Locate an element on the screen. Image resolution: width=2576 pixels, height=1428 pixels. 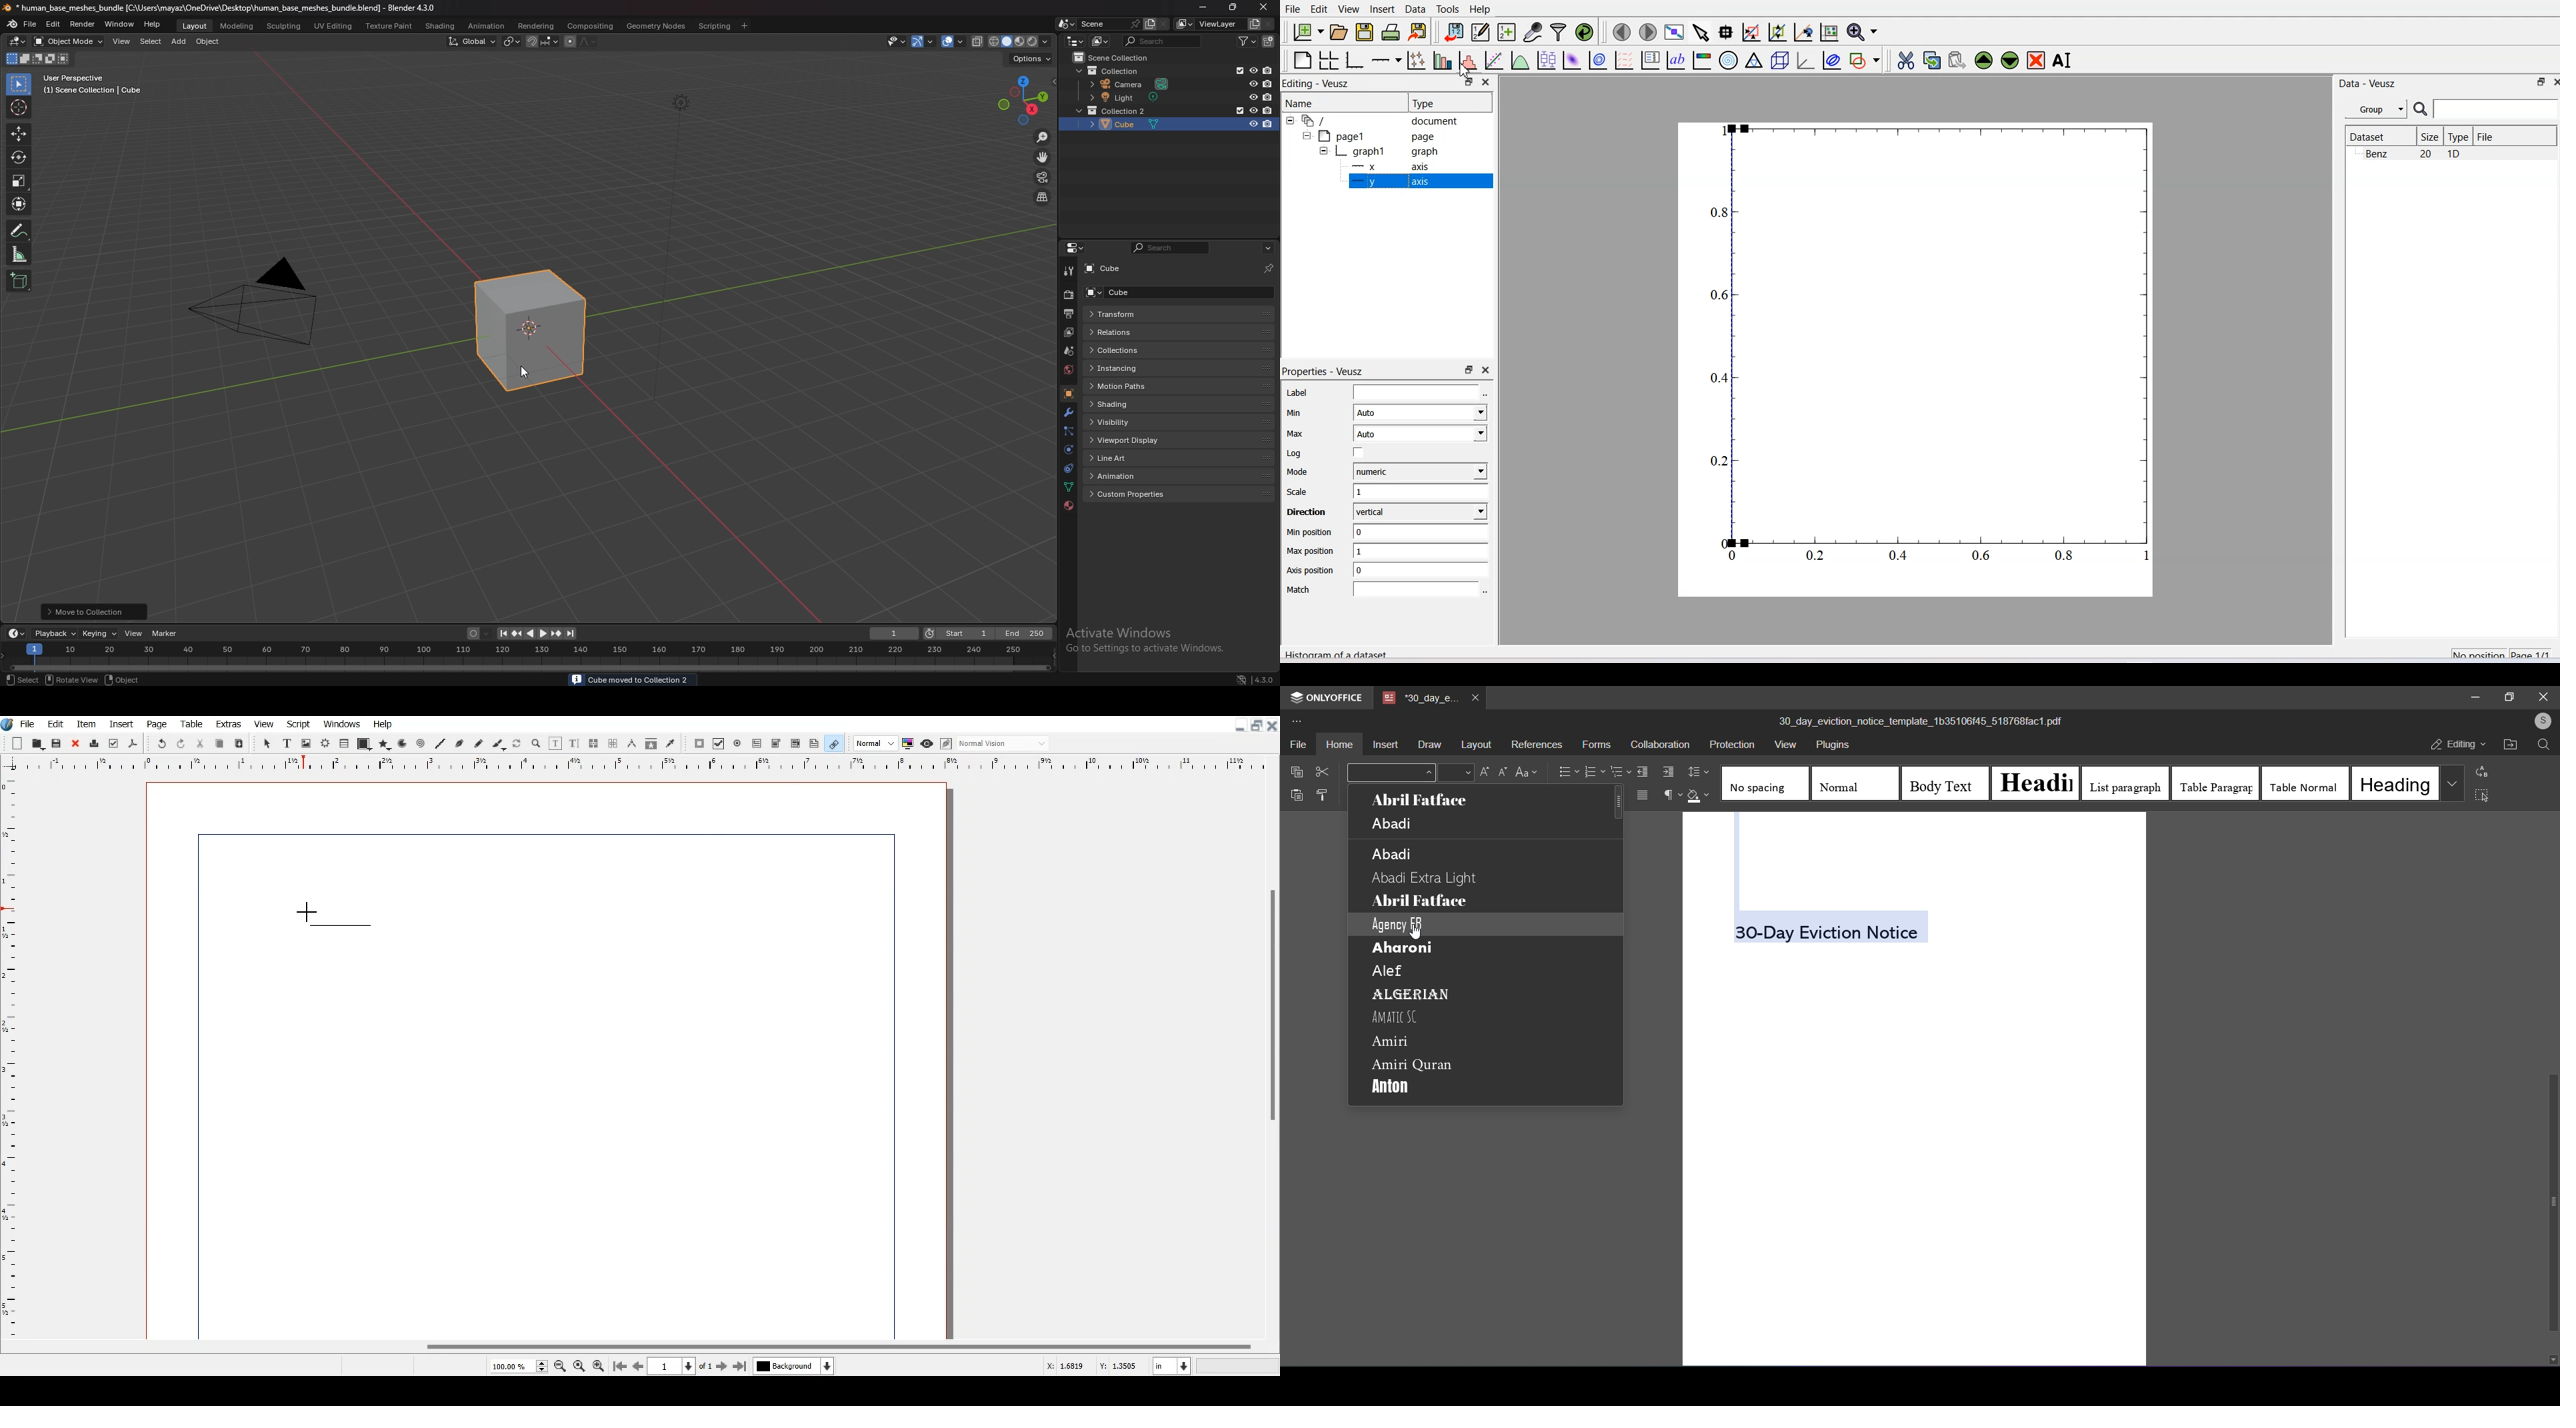
Data is located at coordinates (1415, 9).